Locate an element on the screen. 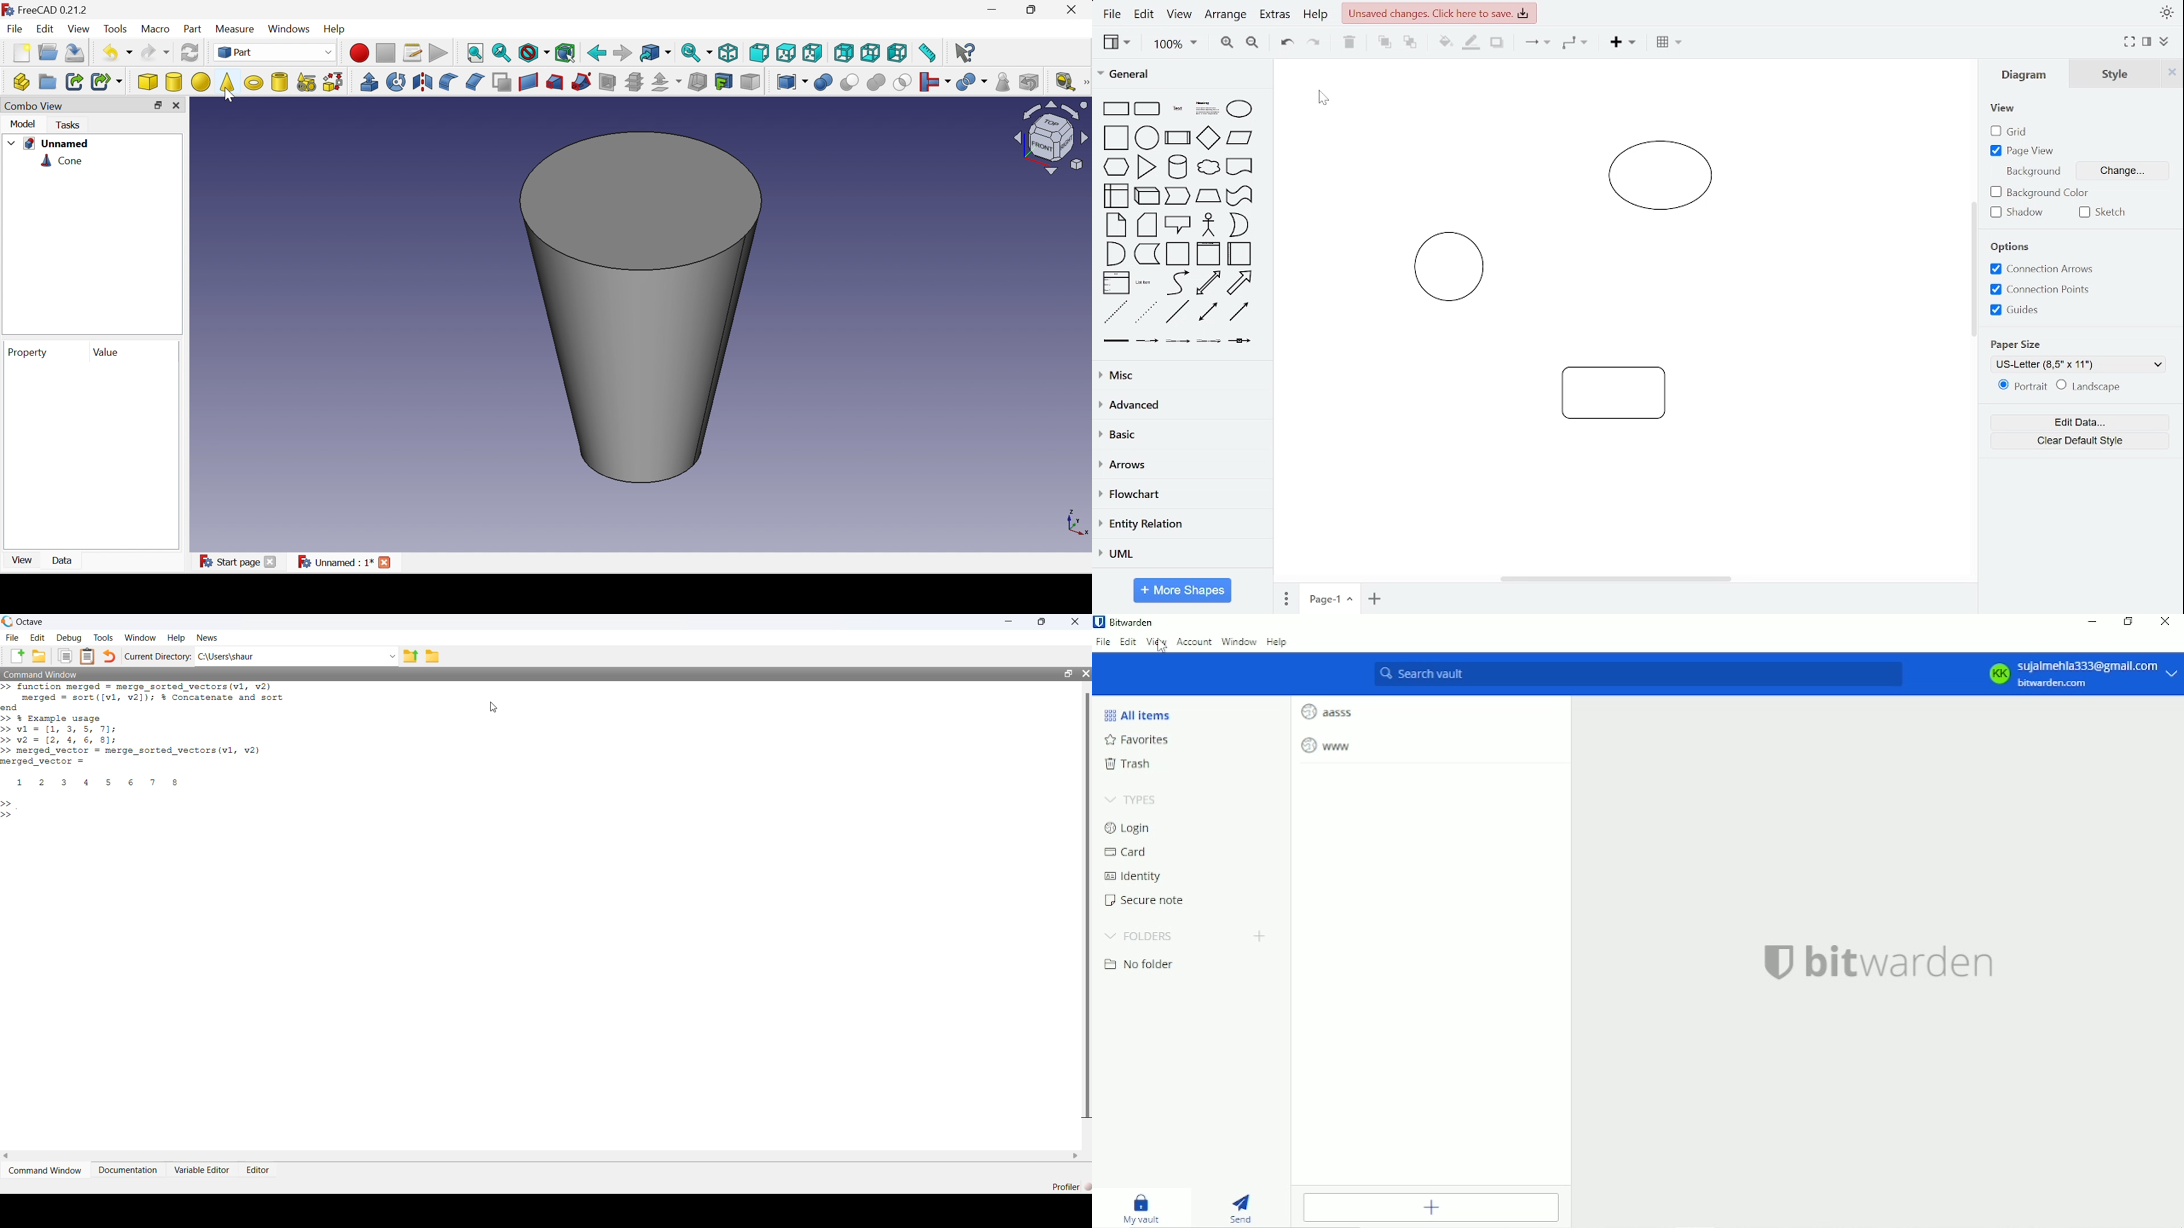 The height and width of the screenshot is (1232, 2184). more shapes is located at coordinates (1184, 590).